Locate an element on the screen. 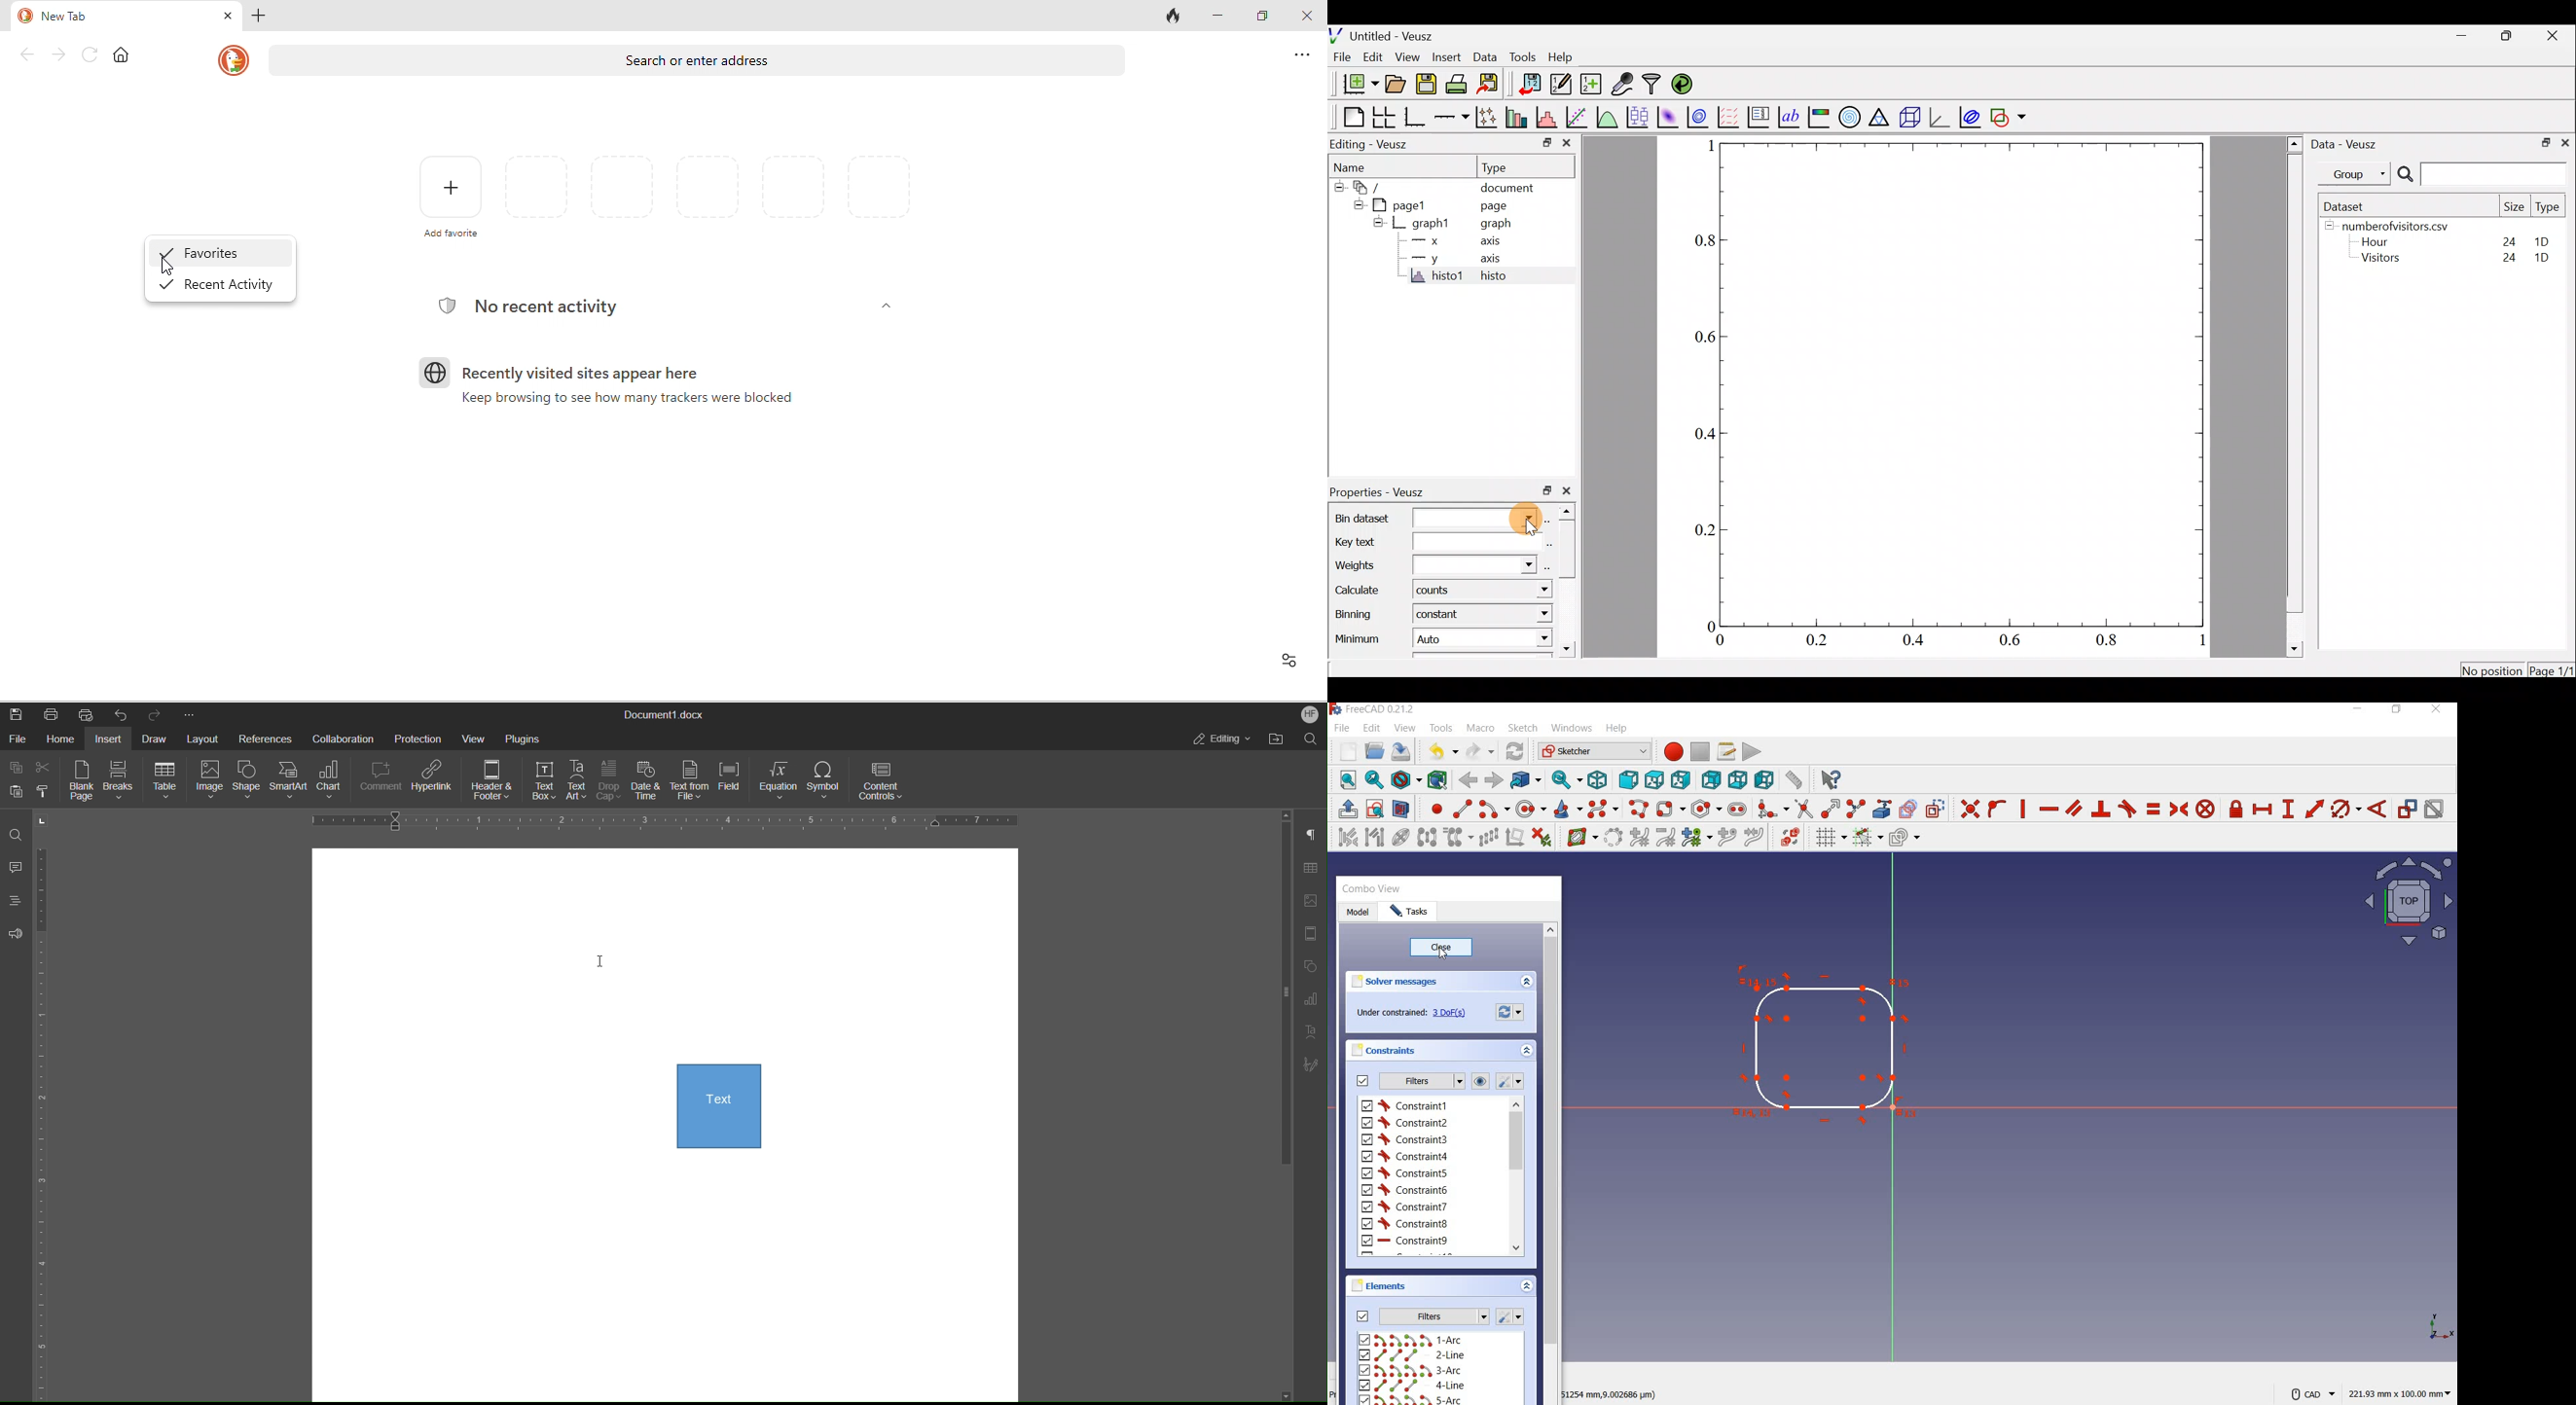  open is located at coordinates (1373, 752).